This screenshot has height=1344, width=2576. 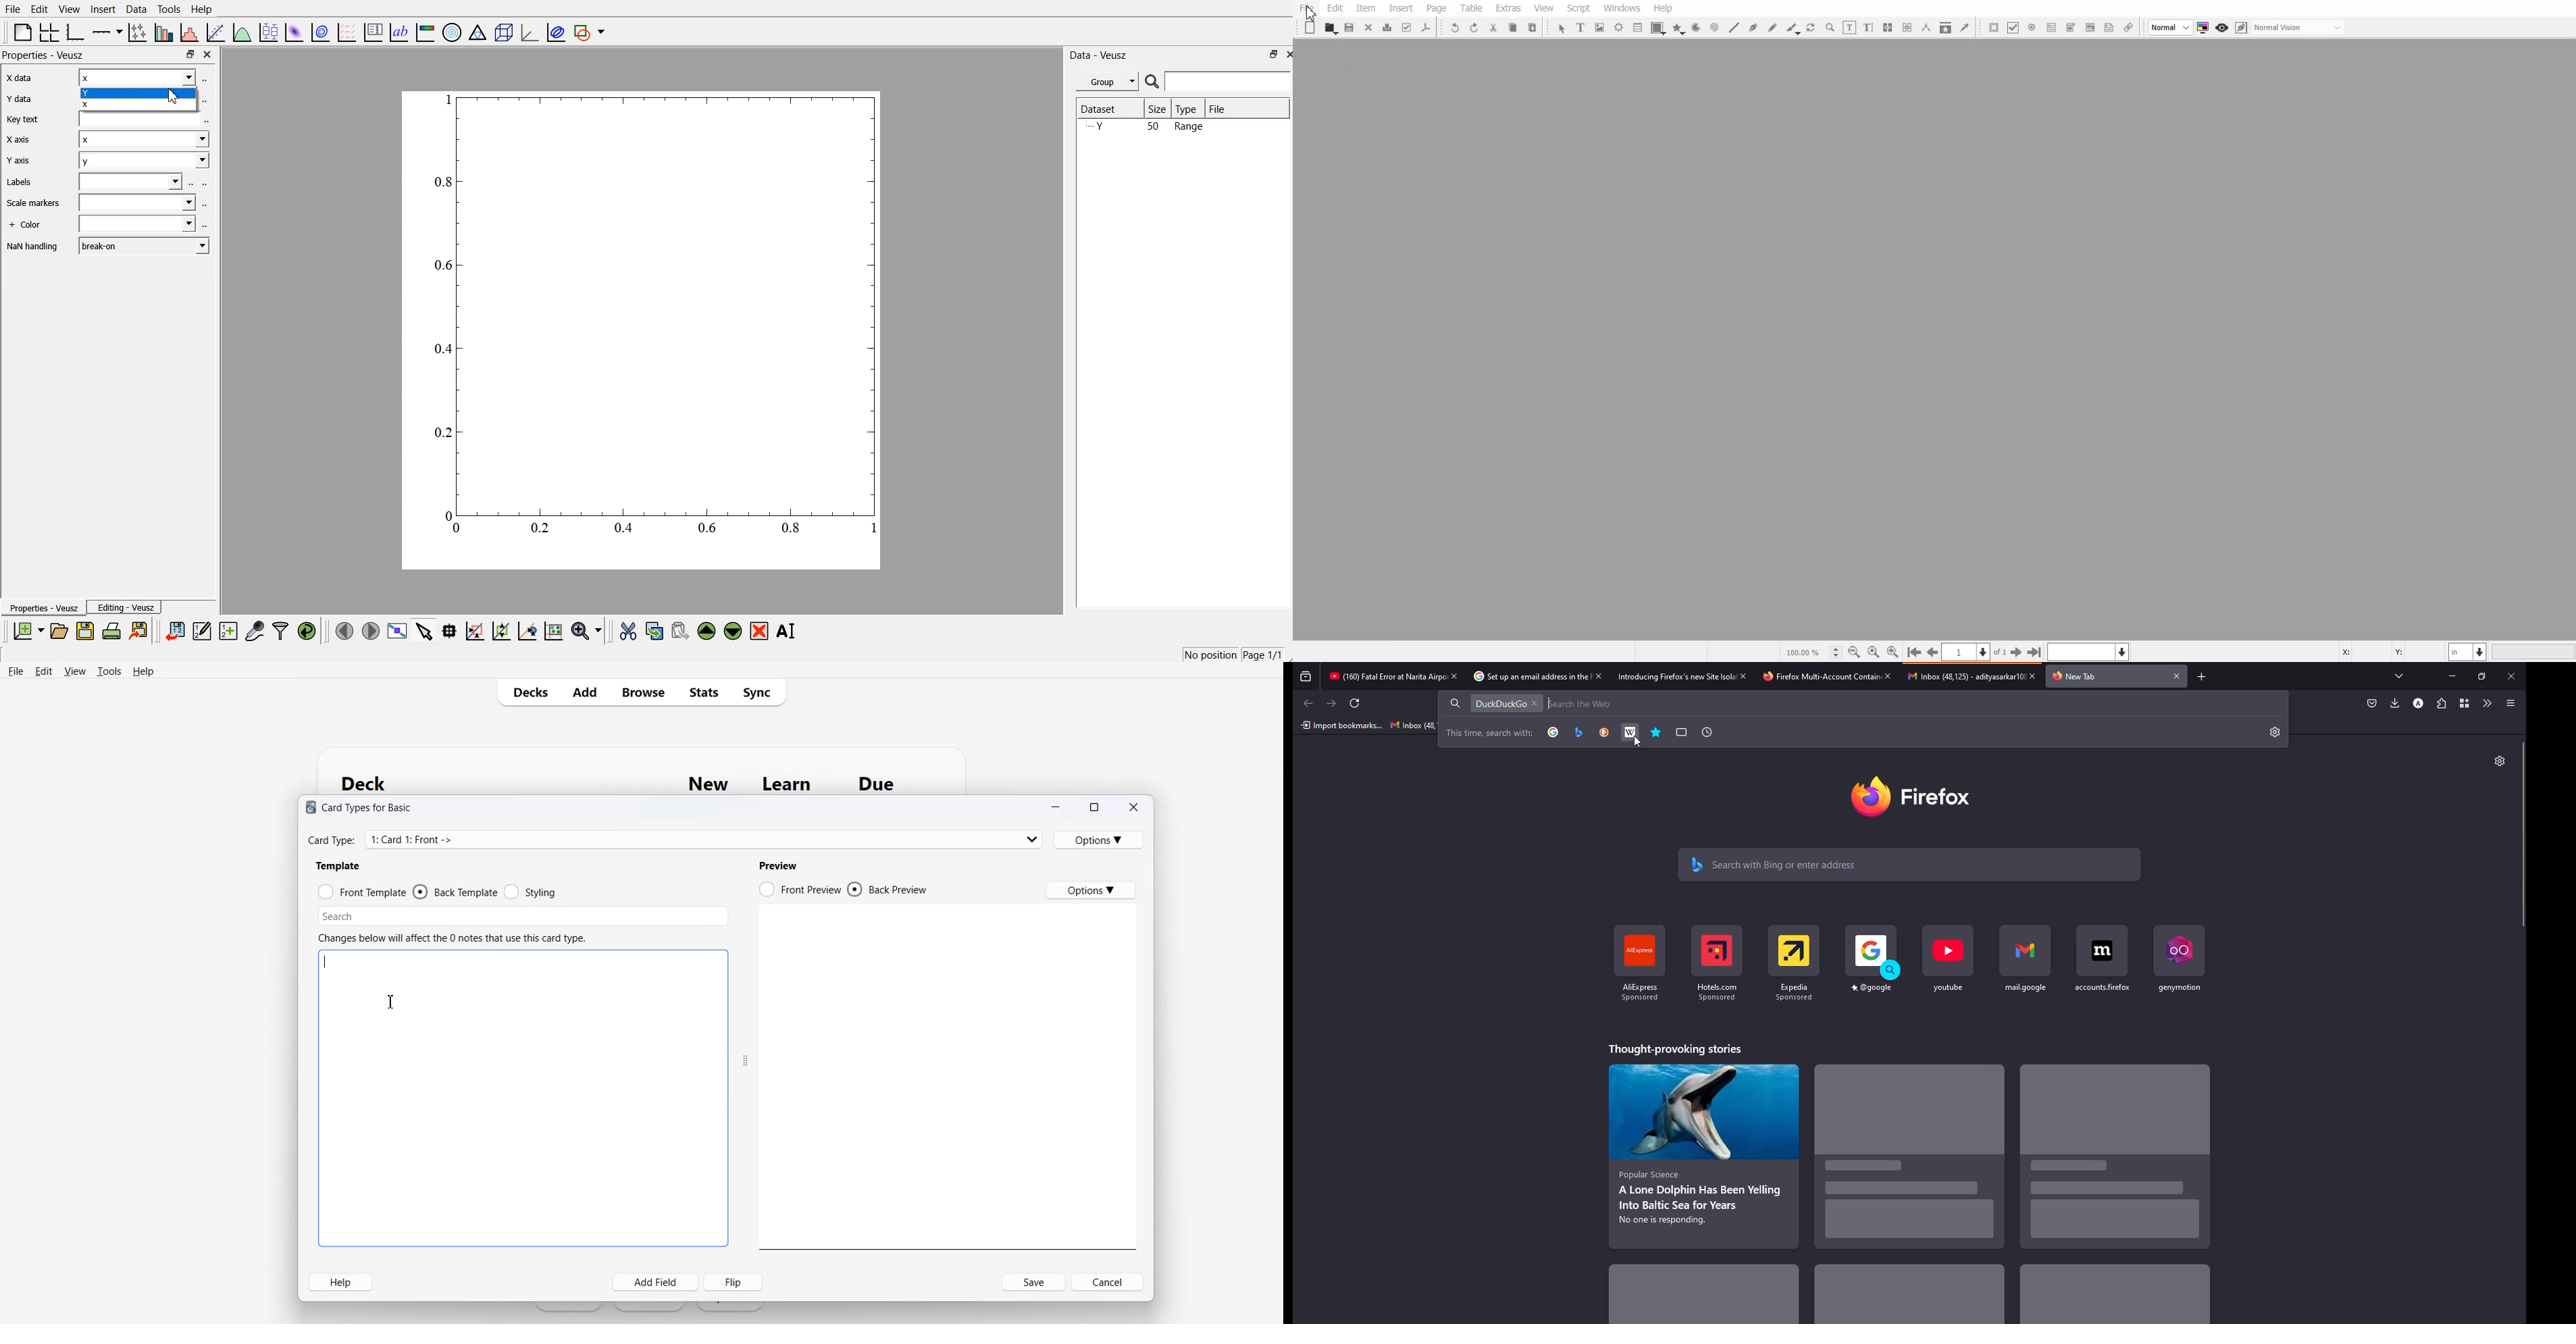 I want to click on Go to the first page, so click(x=2036, y=652).